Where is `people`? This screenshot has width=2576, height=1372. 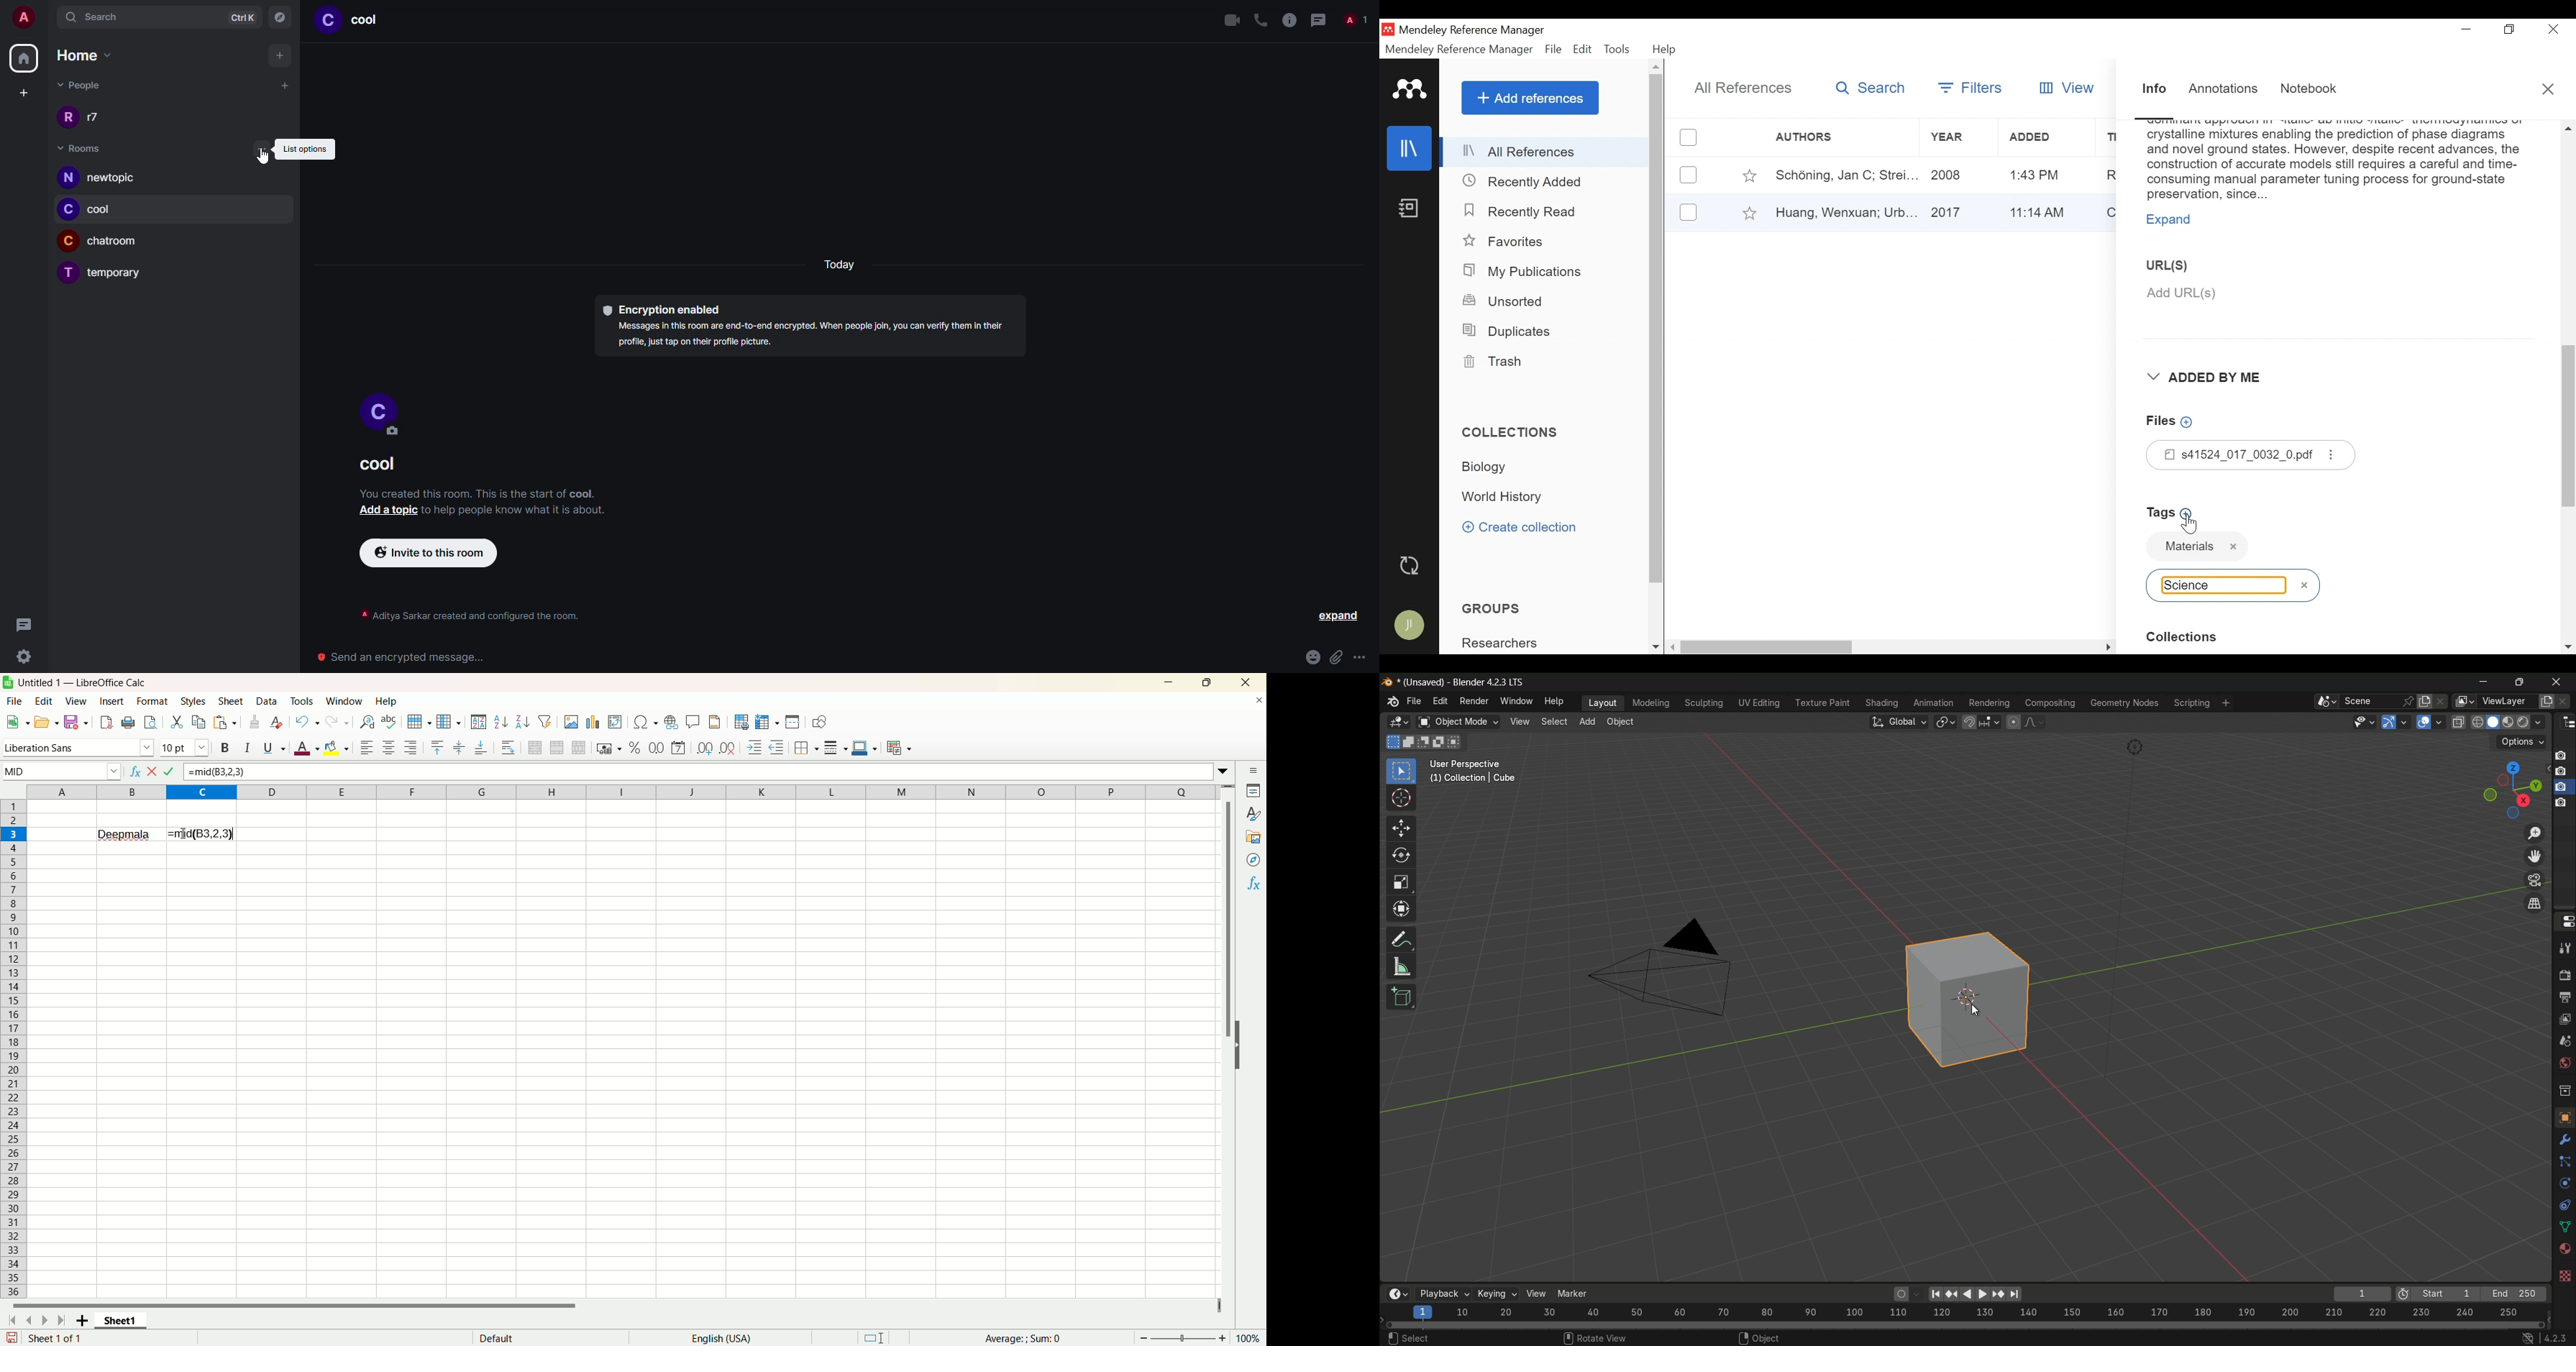
people is located at coordinates (1356, 18).